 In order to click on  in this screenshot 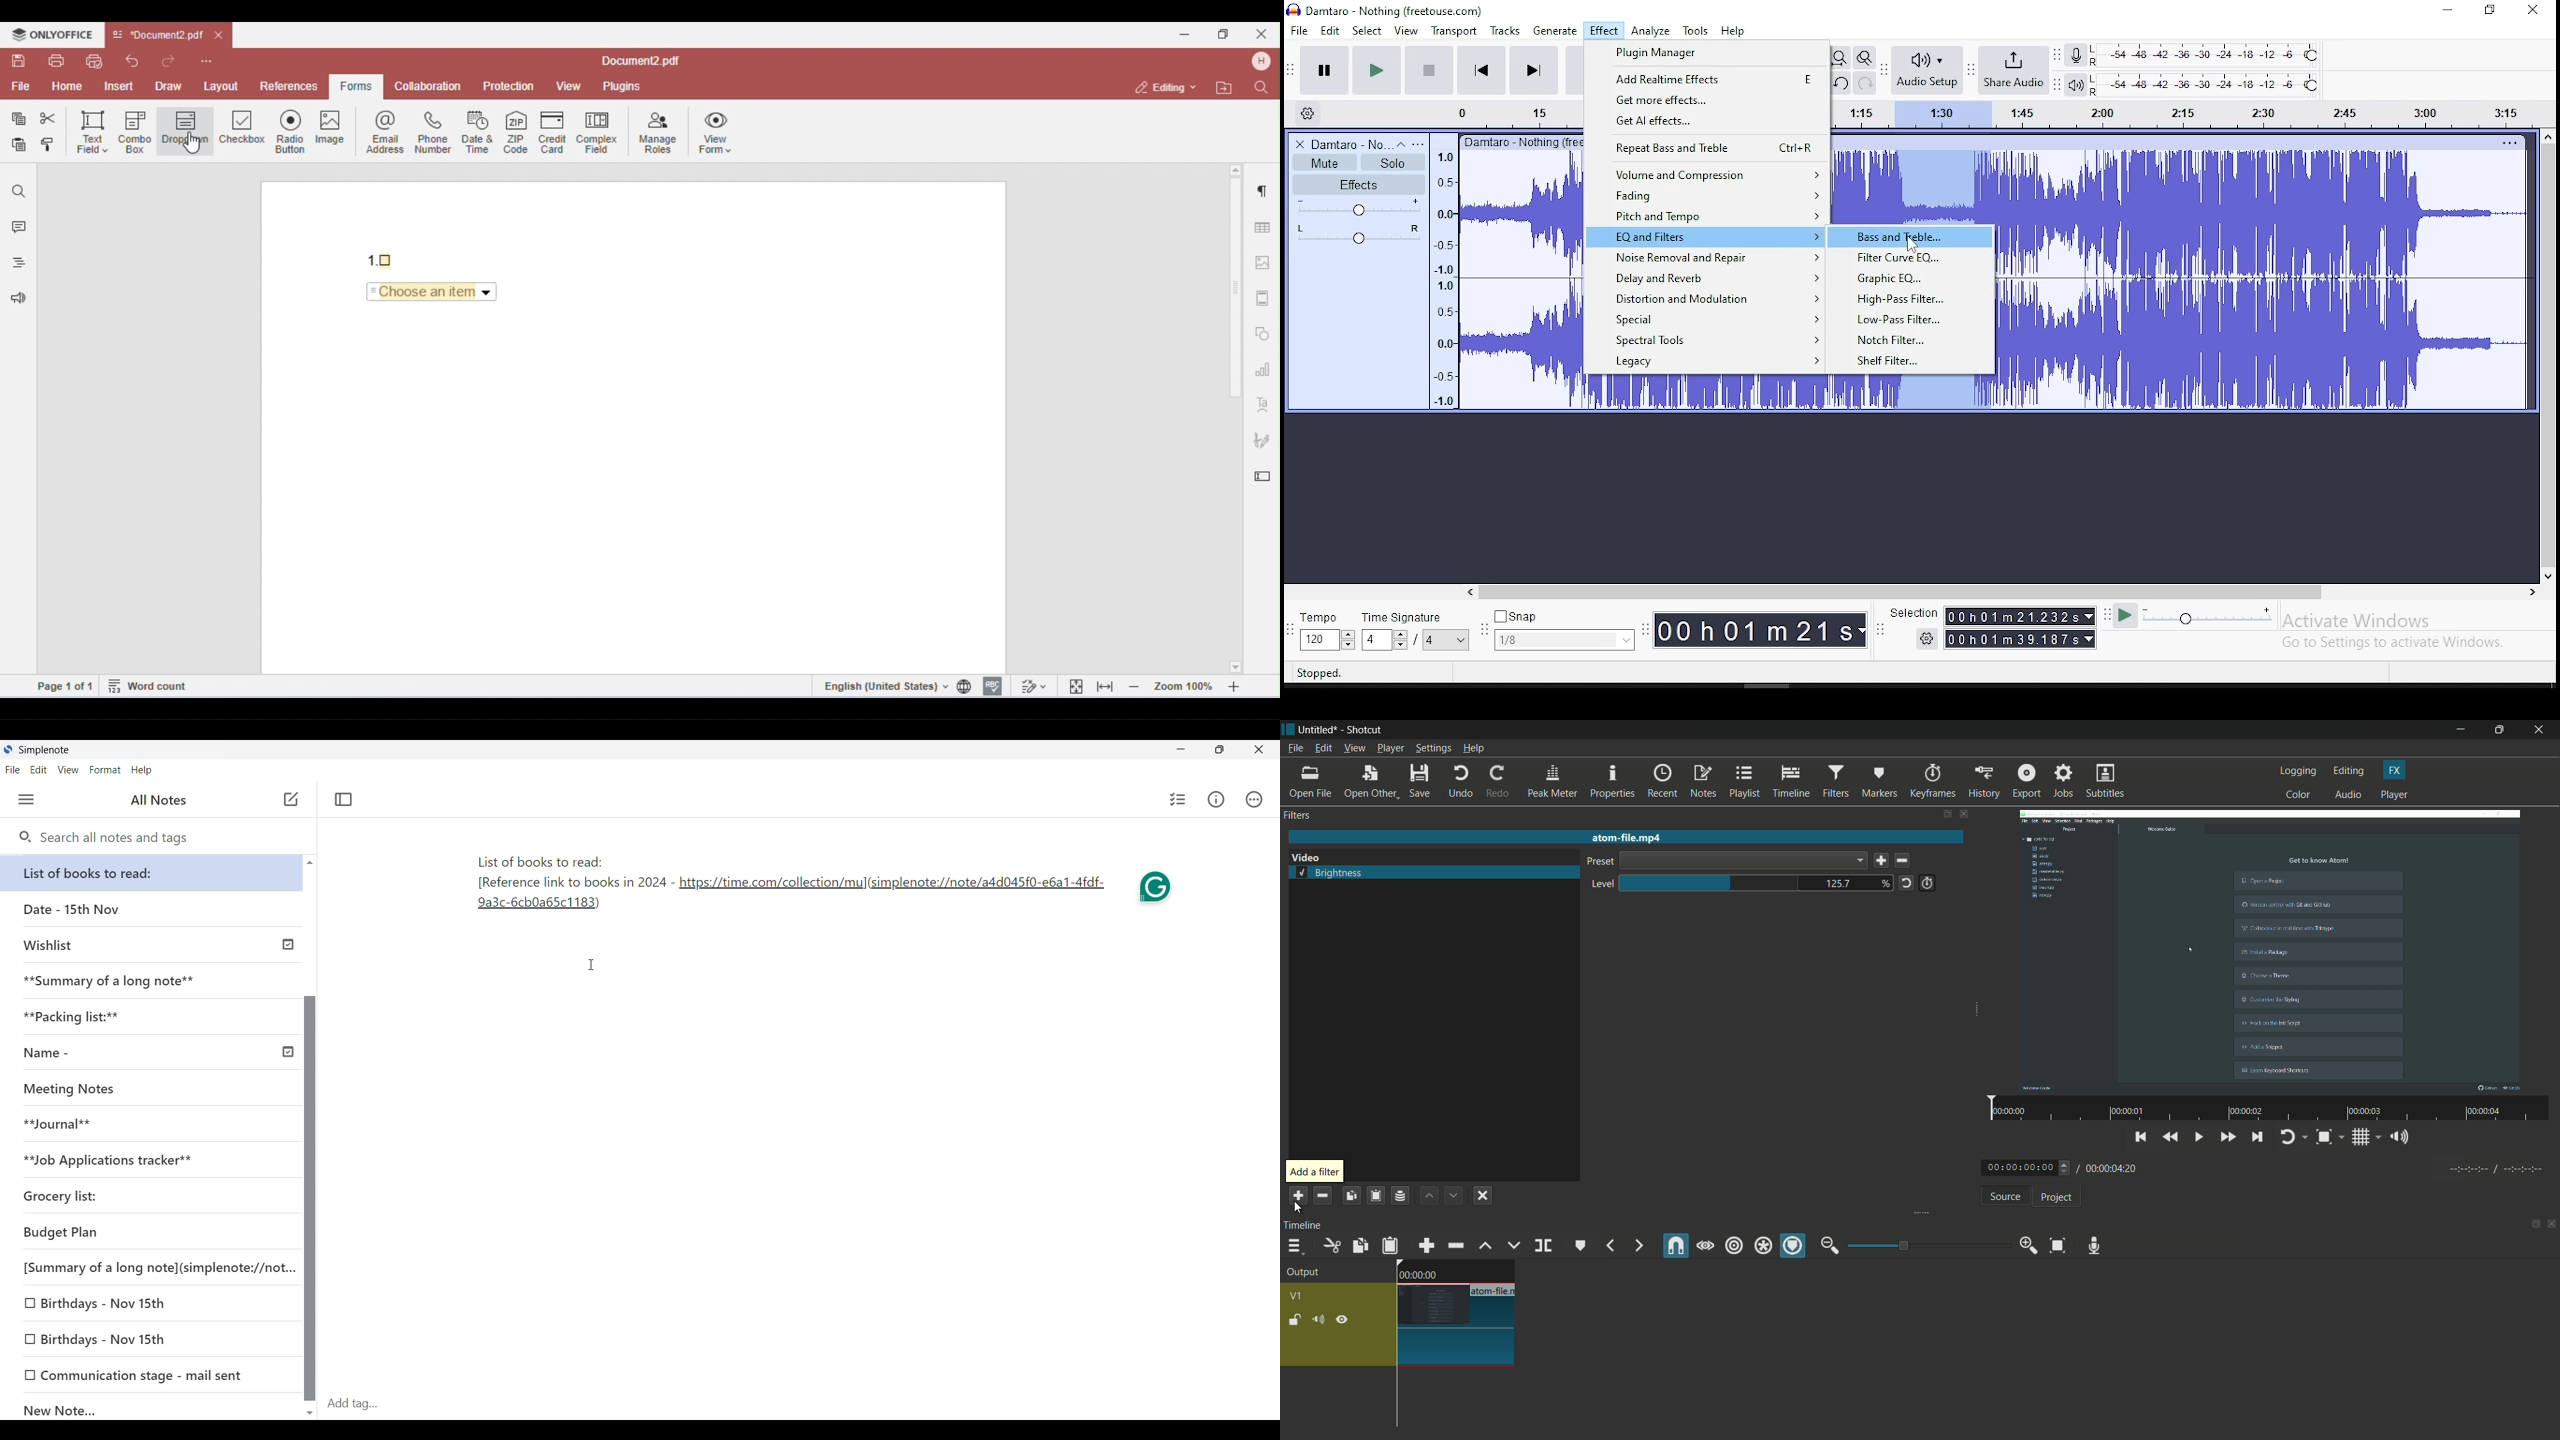, I will do `click(1291, 68)`.